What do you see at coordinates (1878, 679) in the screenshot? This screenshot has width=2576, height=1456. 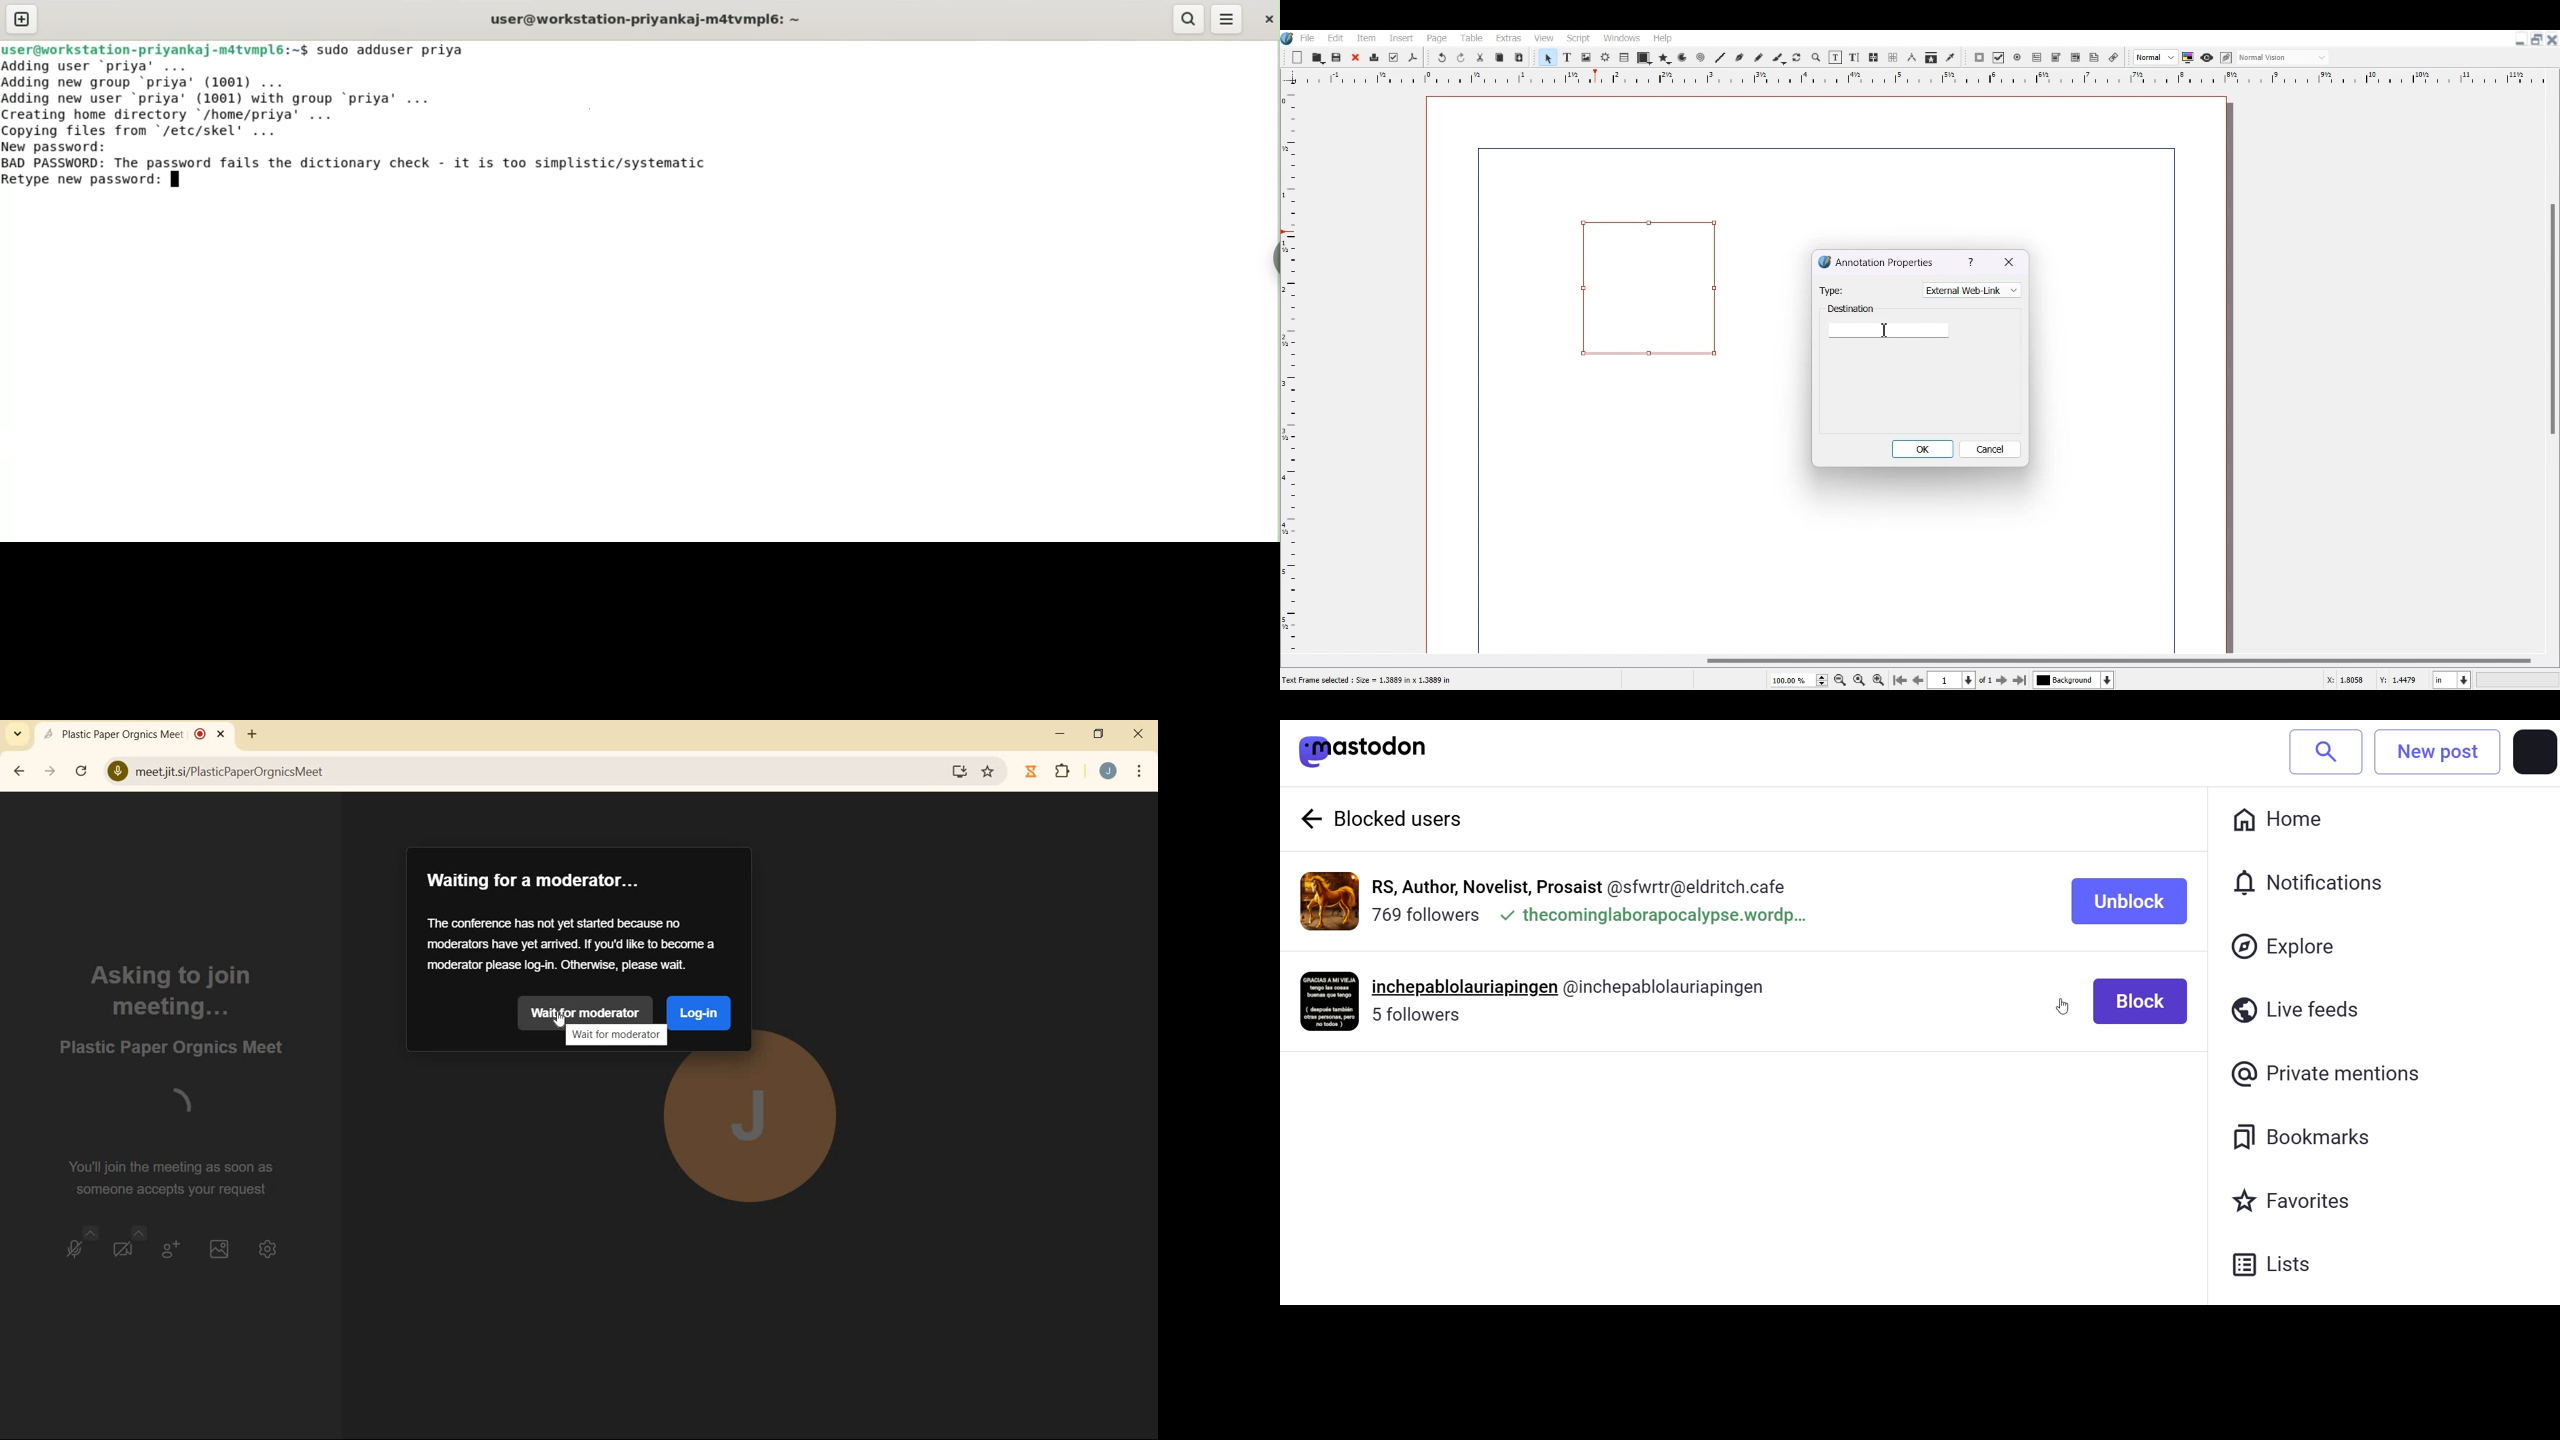 I see `Zoom in` at bounding box center [1878, 679].